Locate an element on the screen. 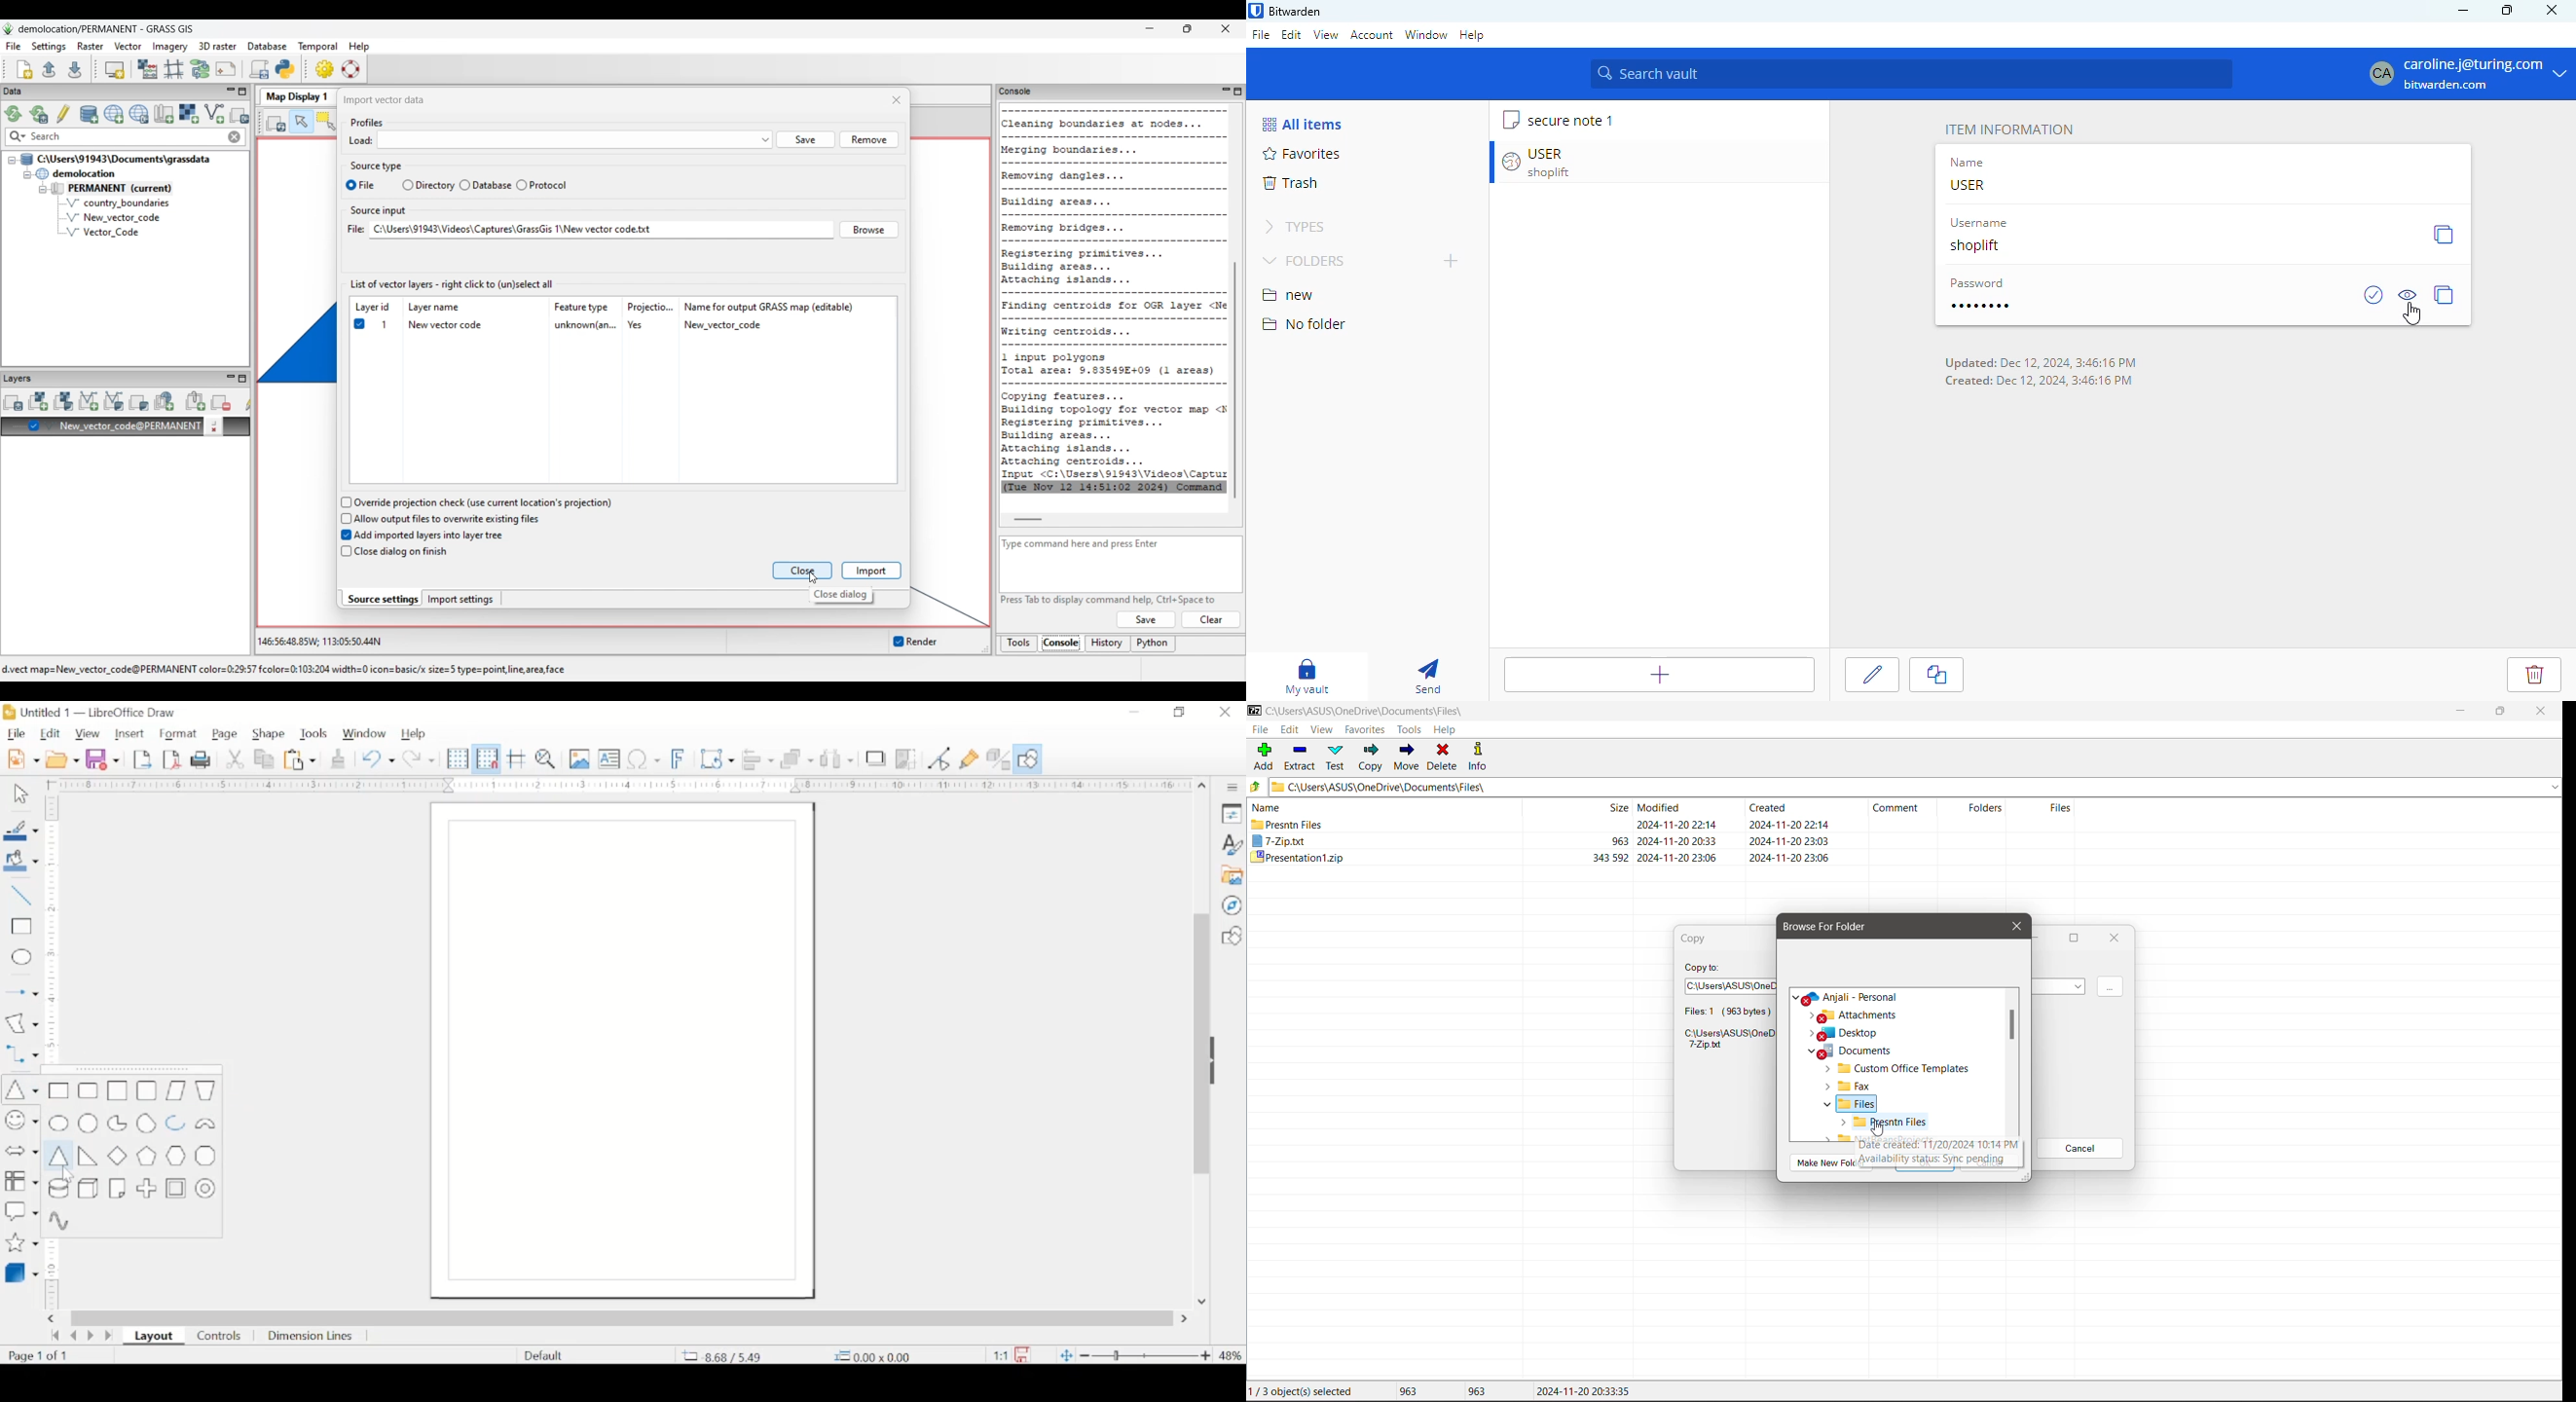 The width and height of the screenshot is (2576, 1428). helplines while moving is located at coordinates (517, 759).